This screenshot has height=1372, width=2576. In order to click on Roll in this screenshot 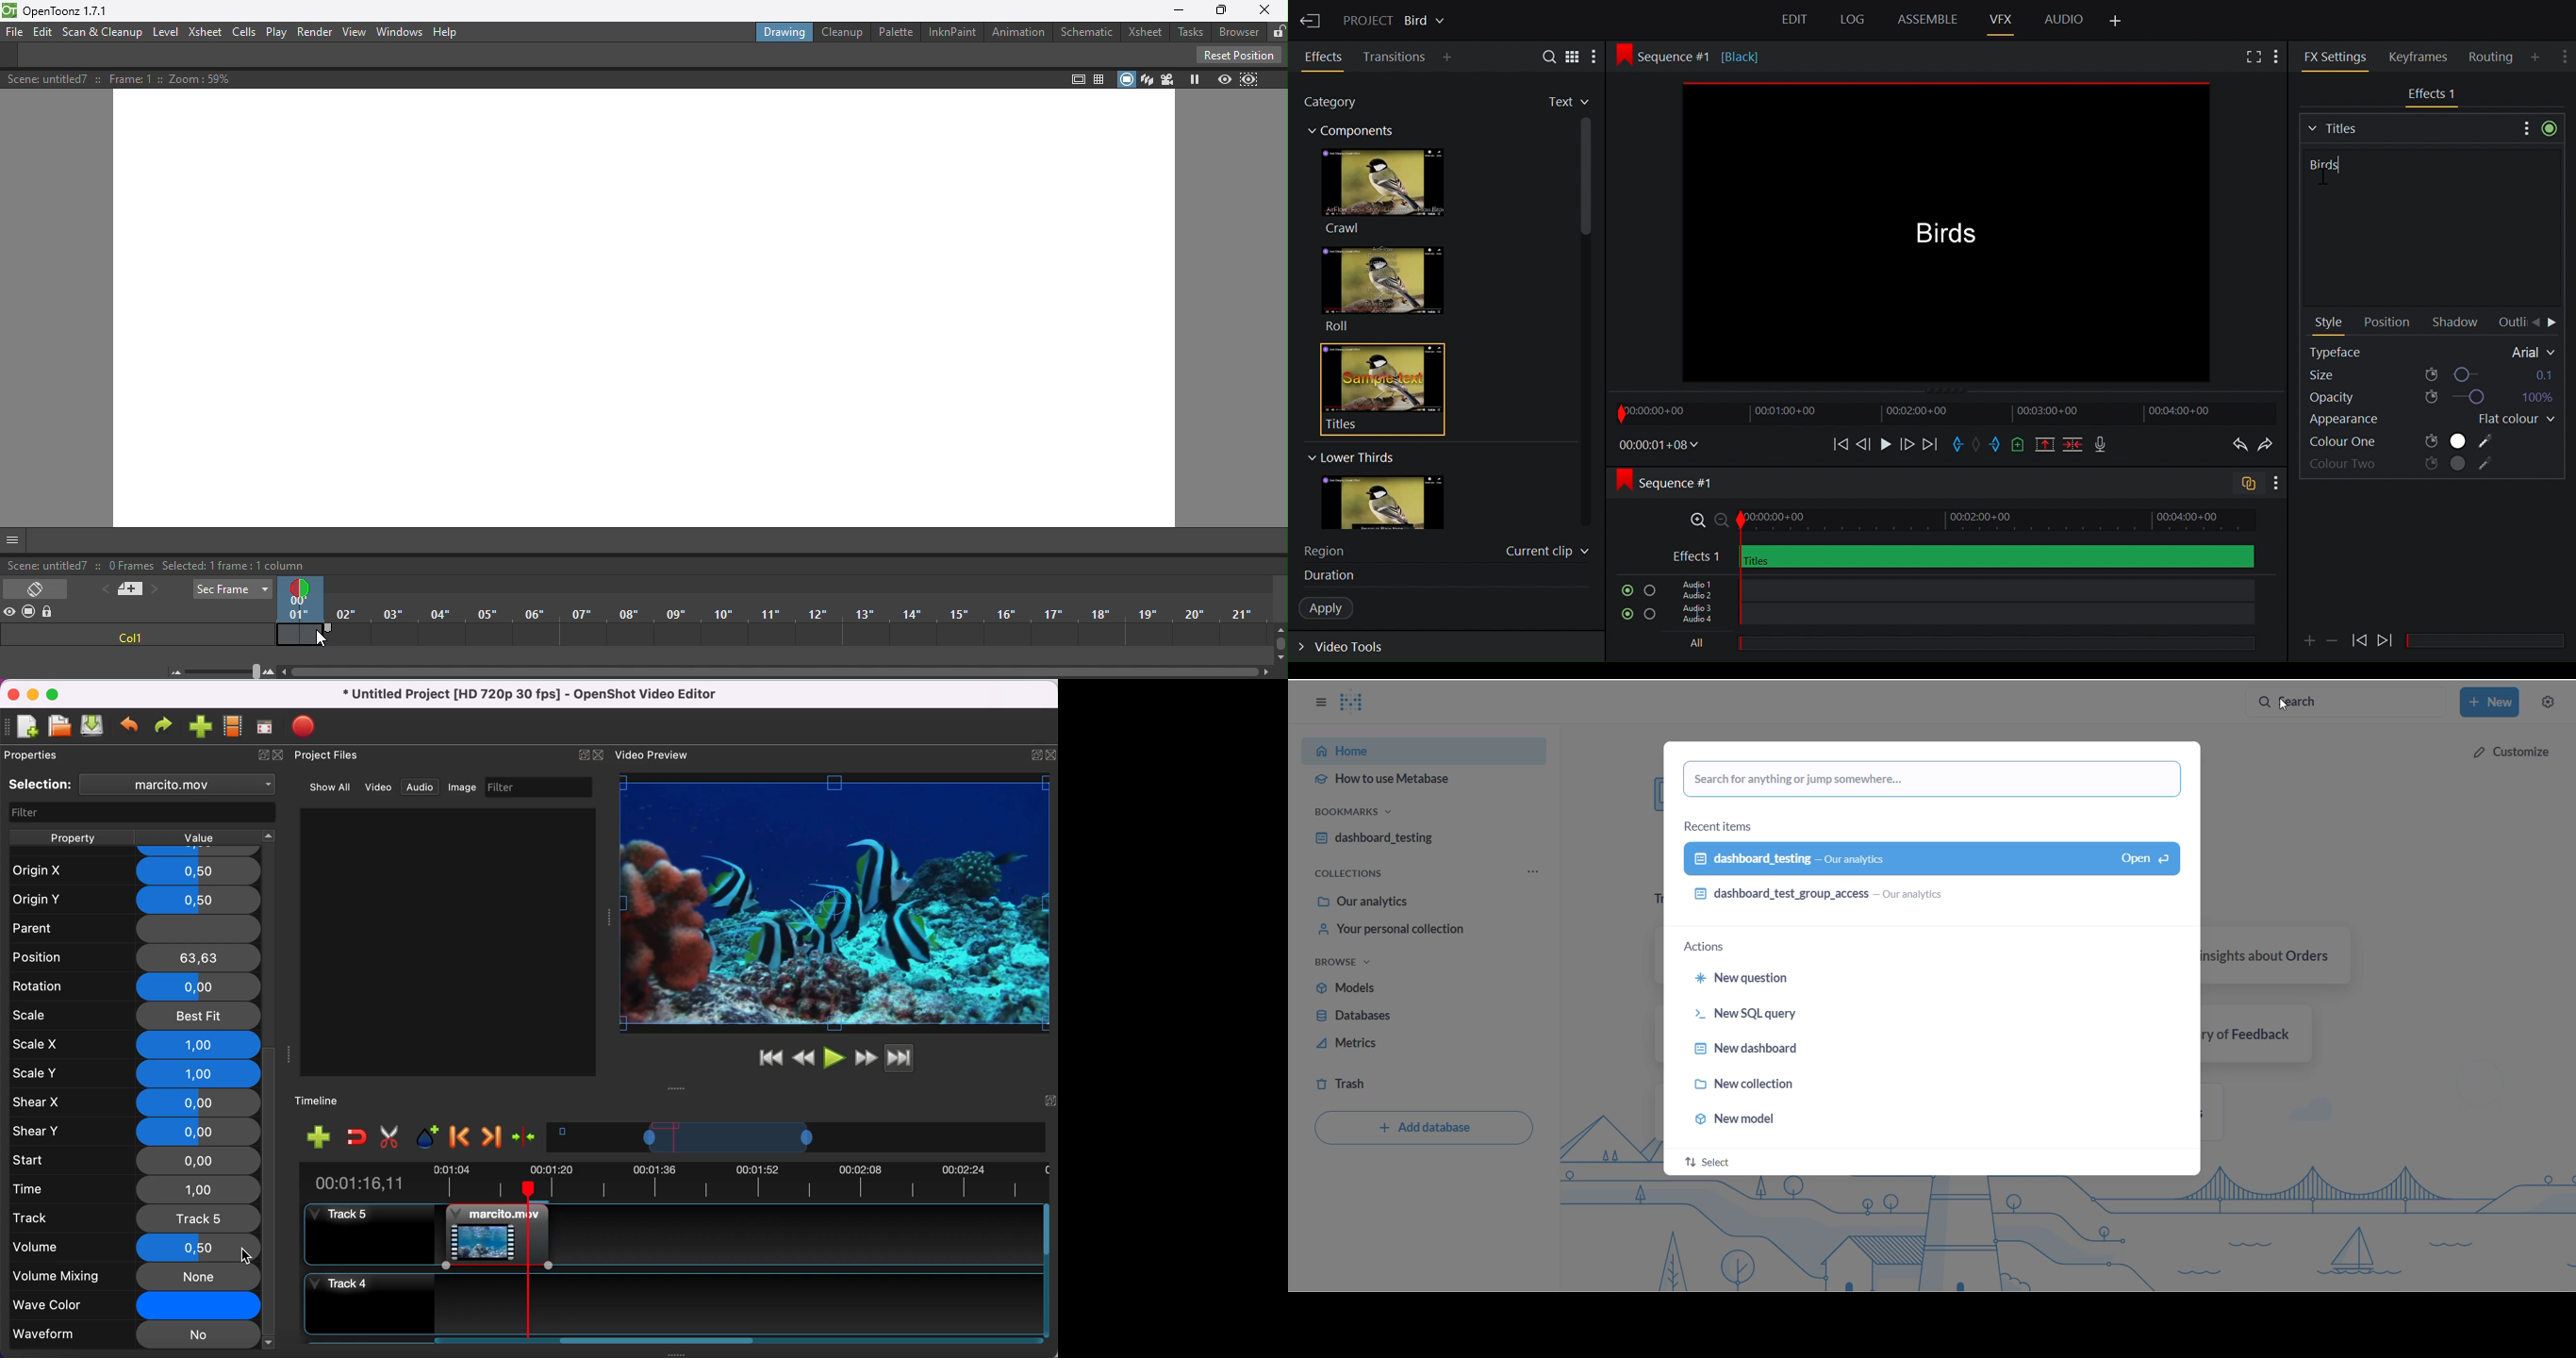, I will do `click(1382, 289)`.